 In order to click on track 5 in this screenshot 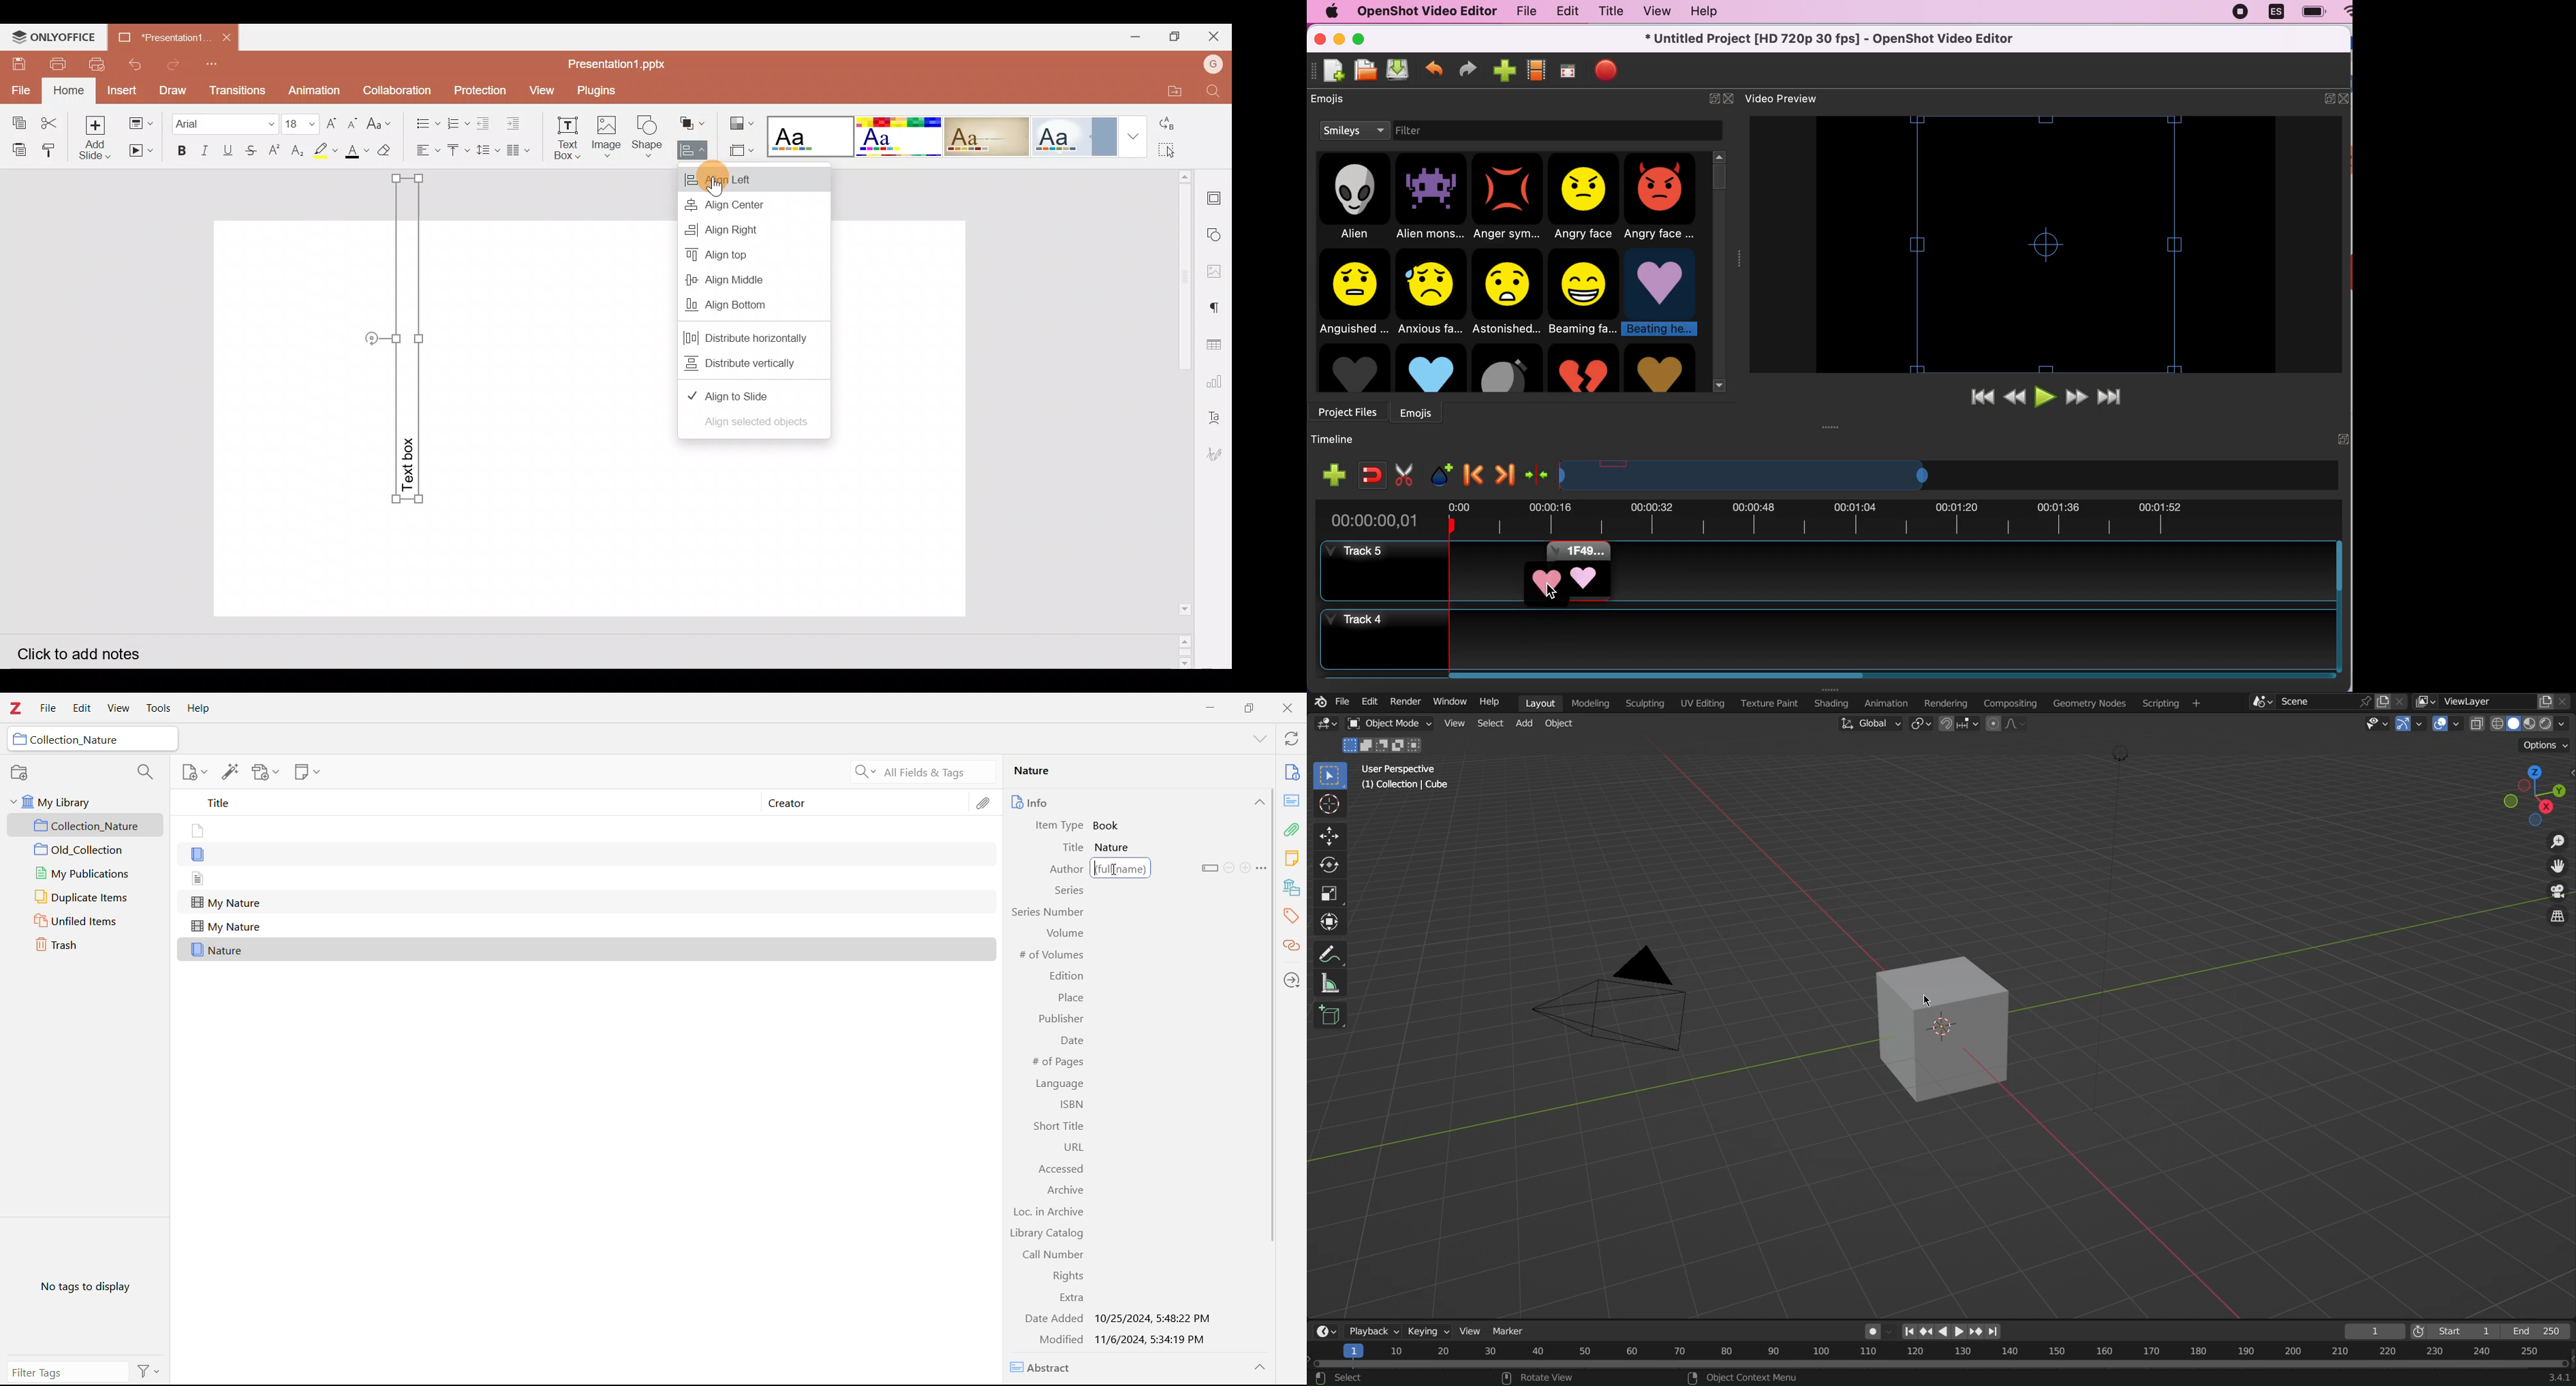, I will do `click(1362, 552)`.